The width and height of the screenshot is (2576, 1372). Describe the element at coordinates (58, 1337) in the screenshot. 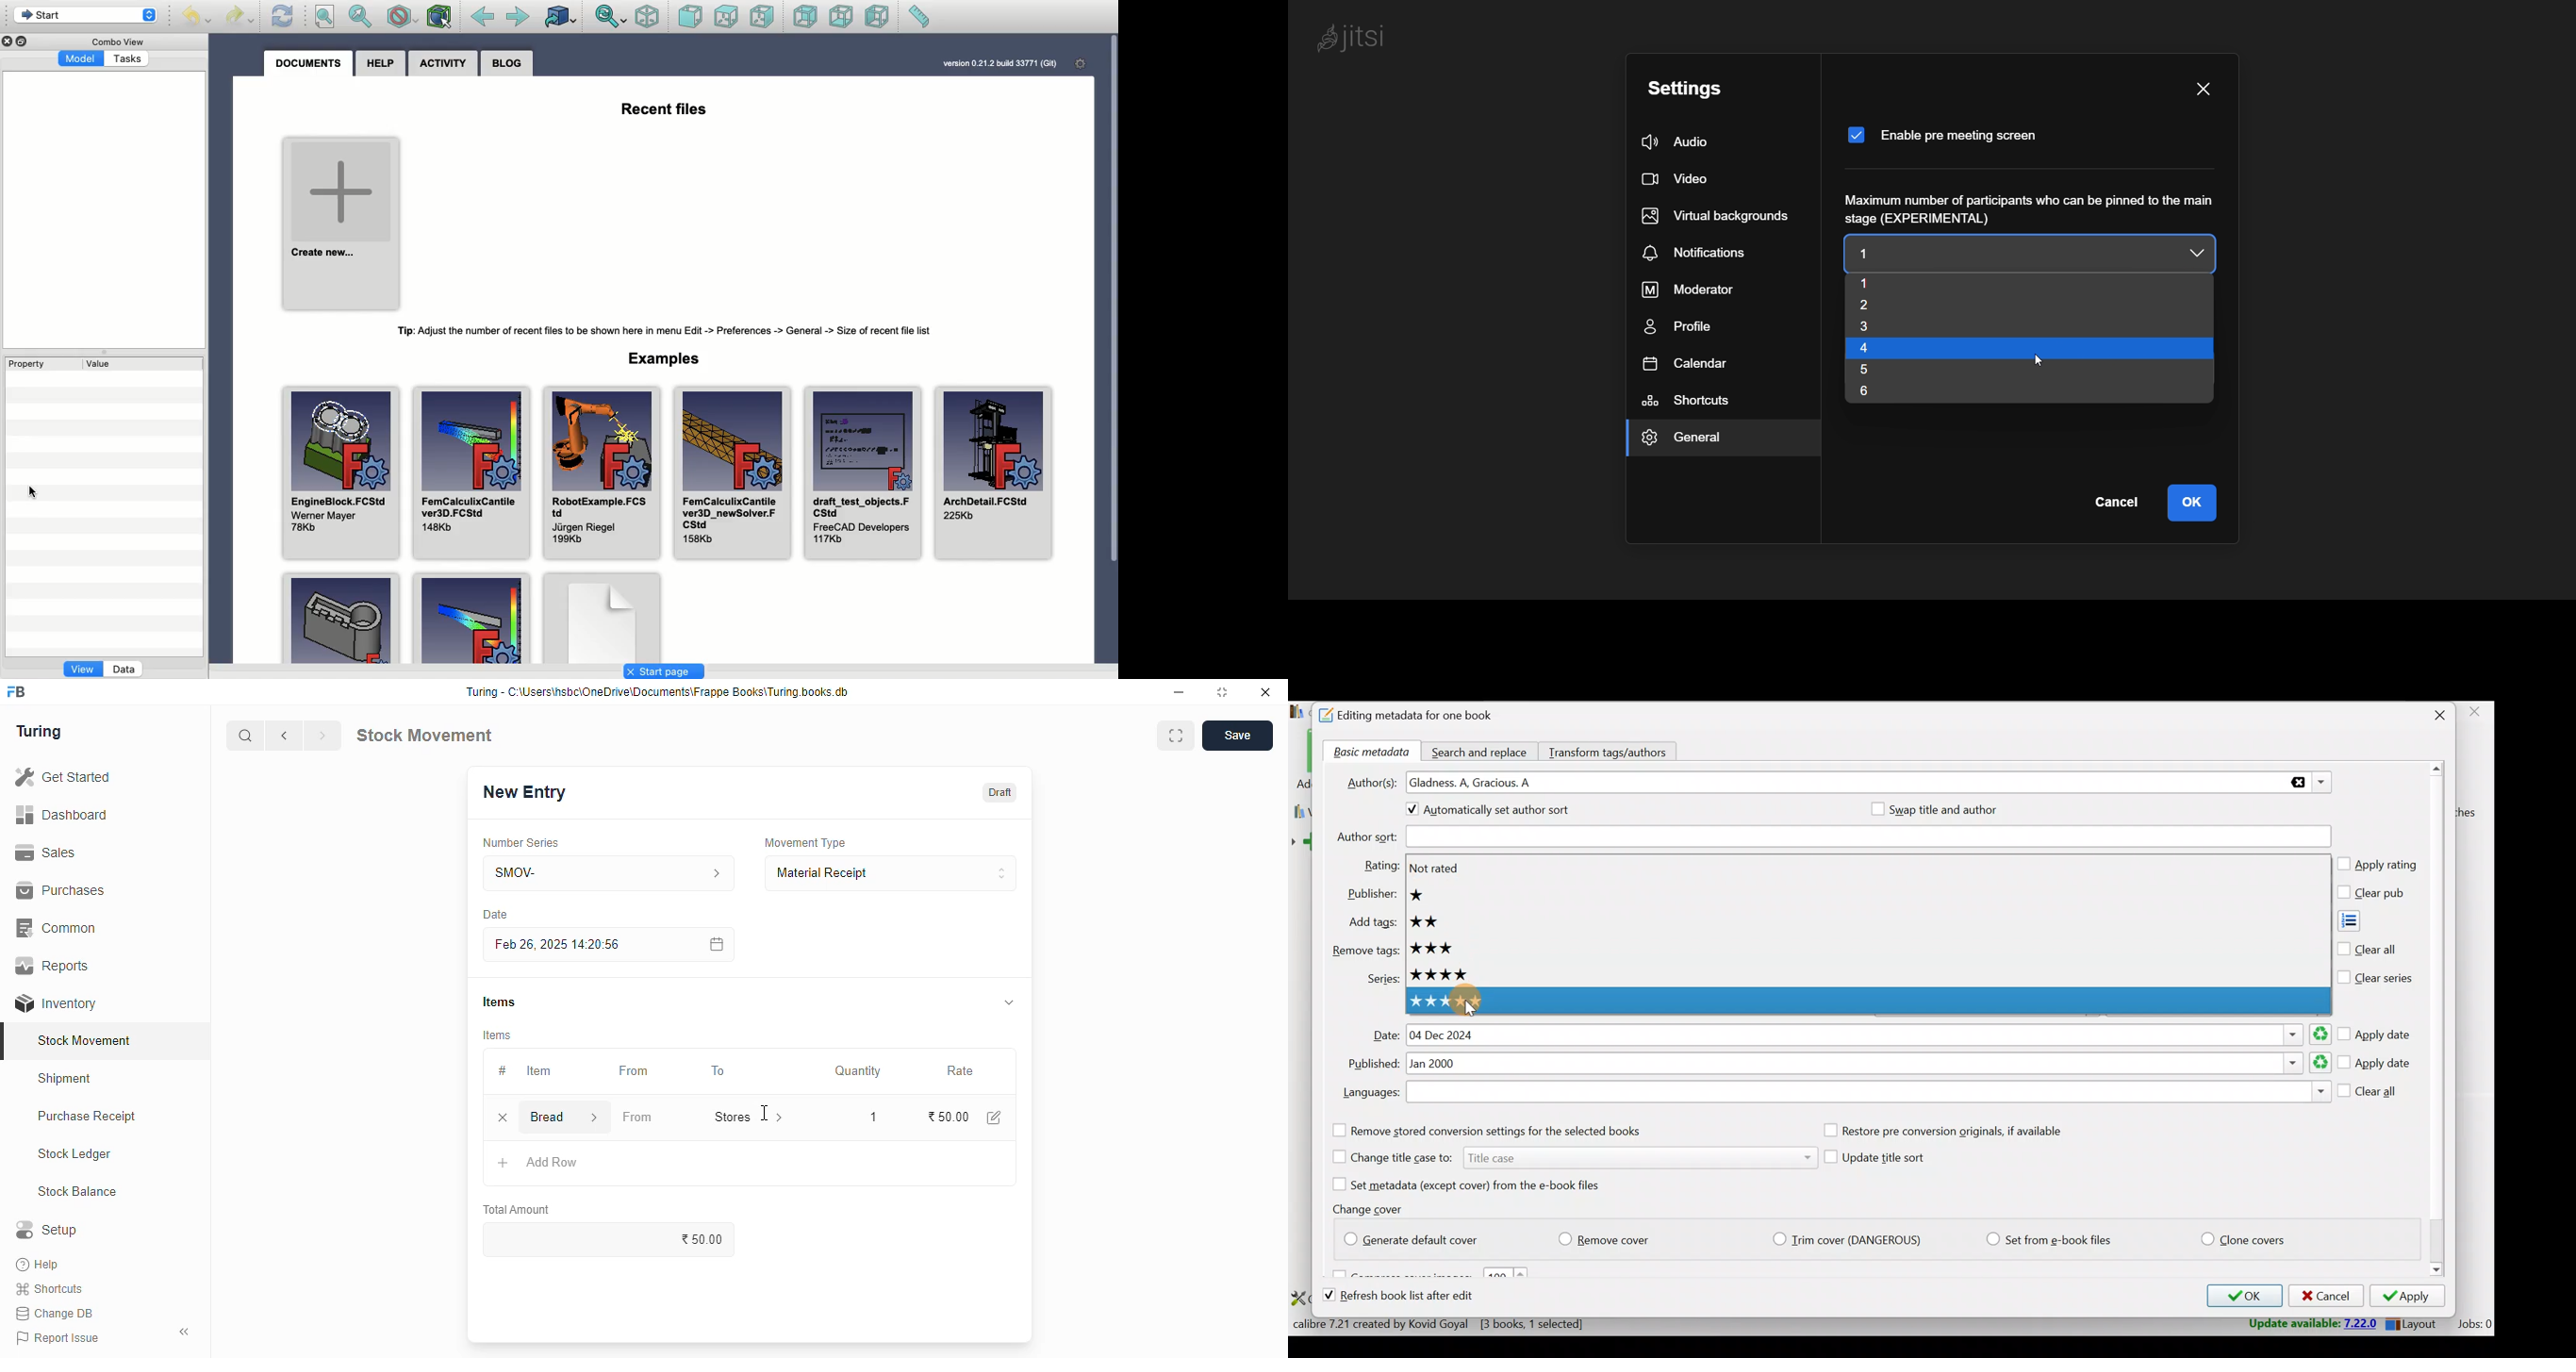

I see `report issue` at that location.